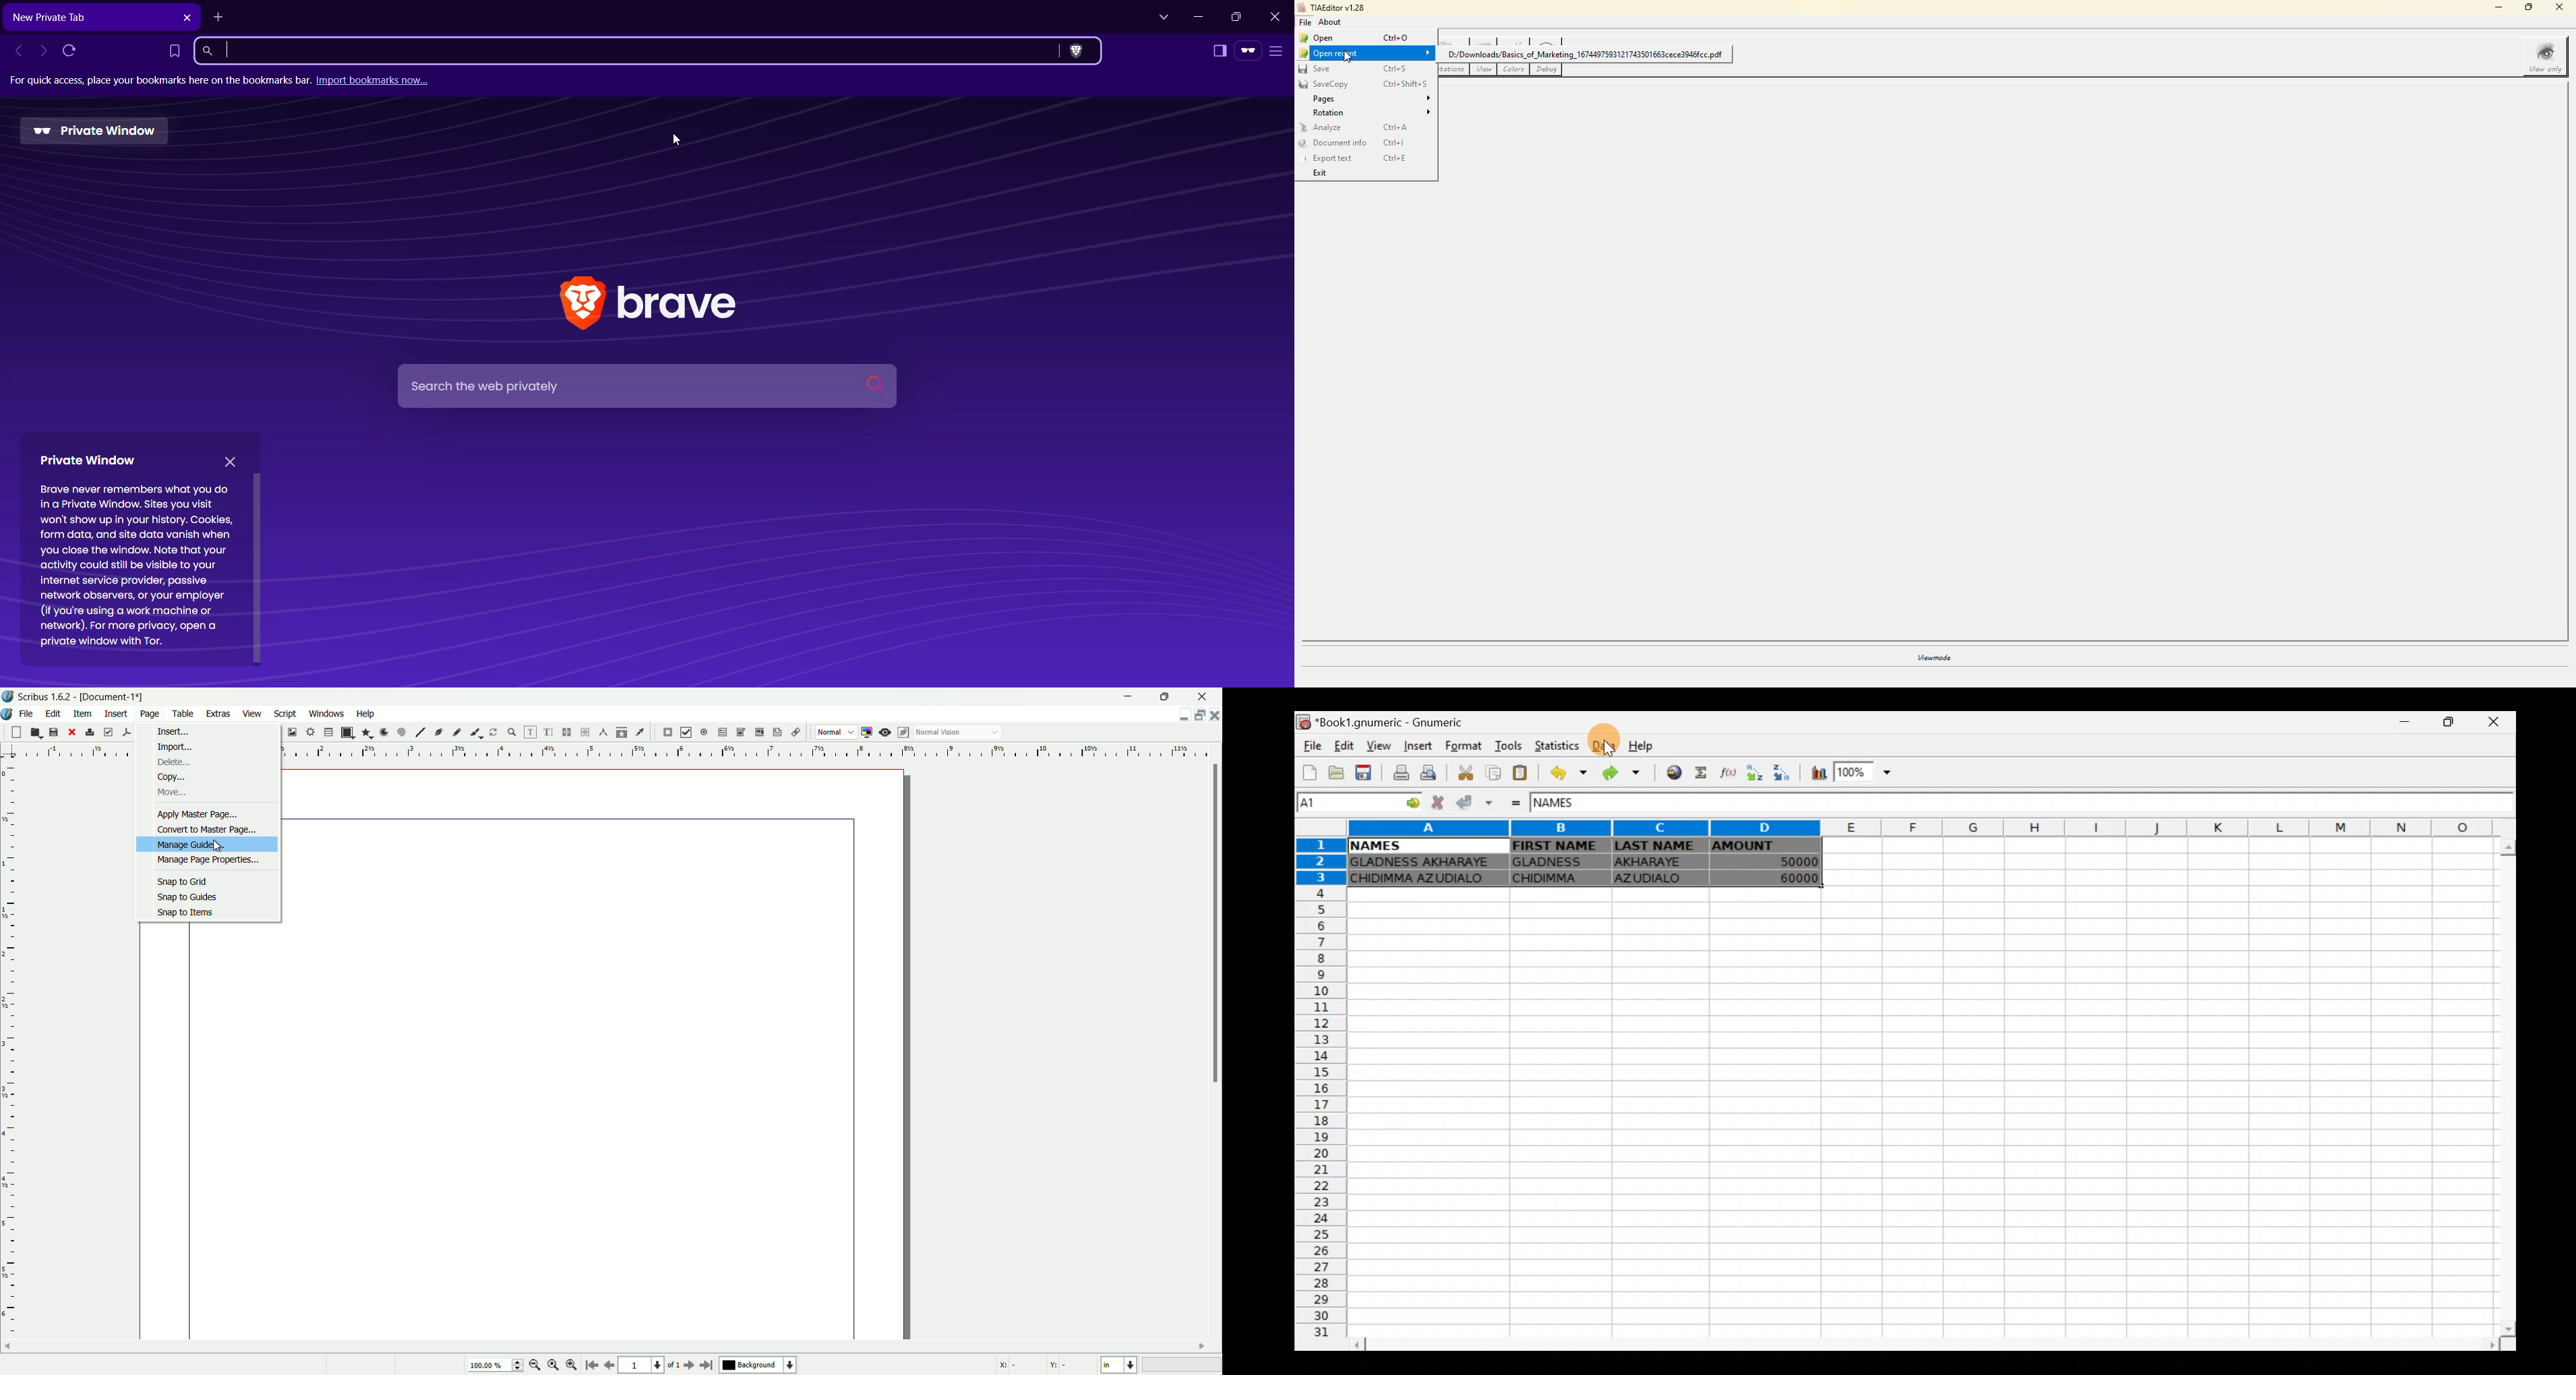  What do you see at coordinates (720, 733) in the screenshot?
I see `pdf text field` at bounding box center [720, 733].